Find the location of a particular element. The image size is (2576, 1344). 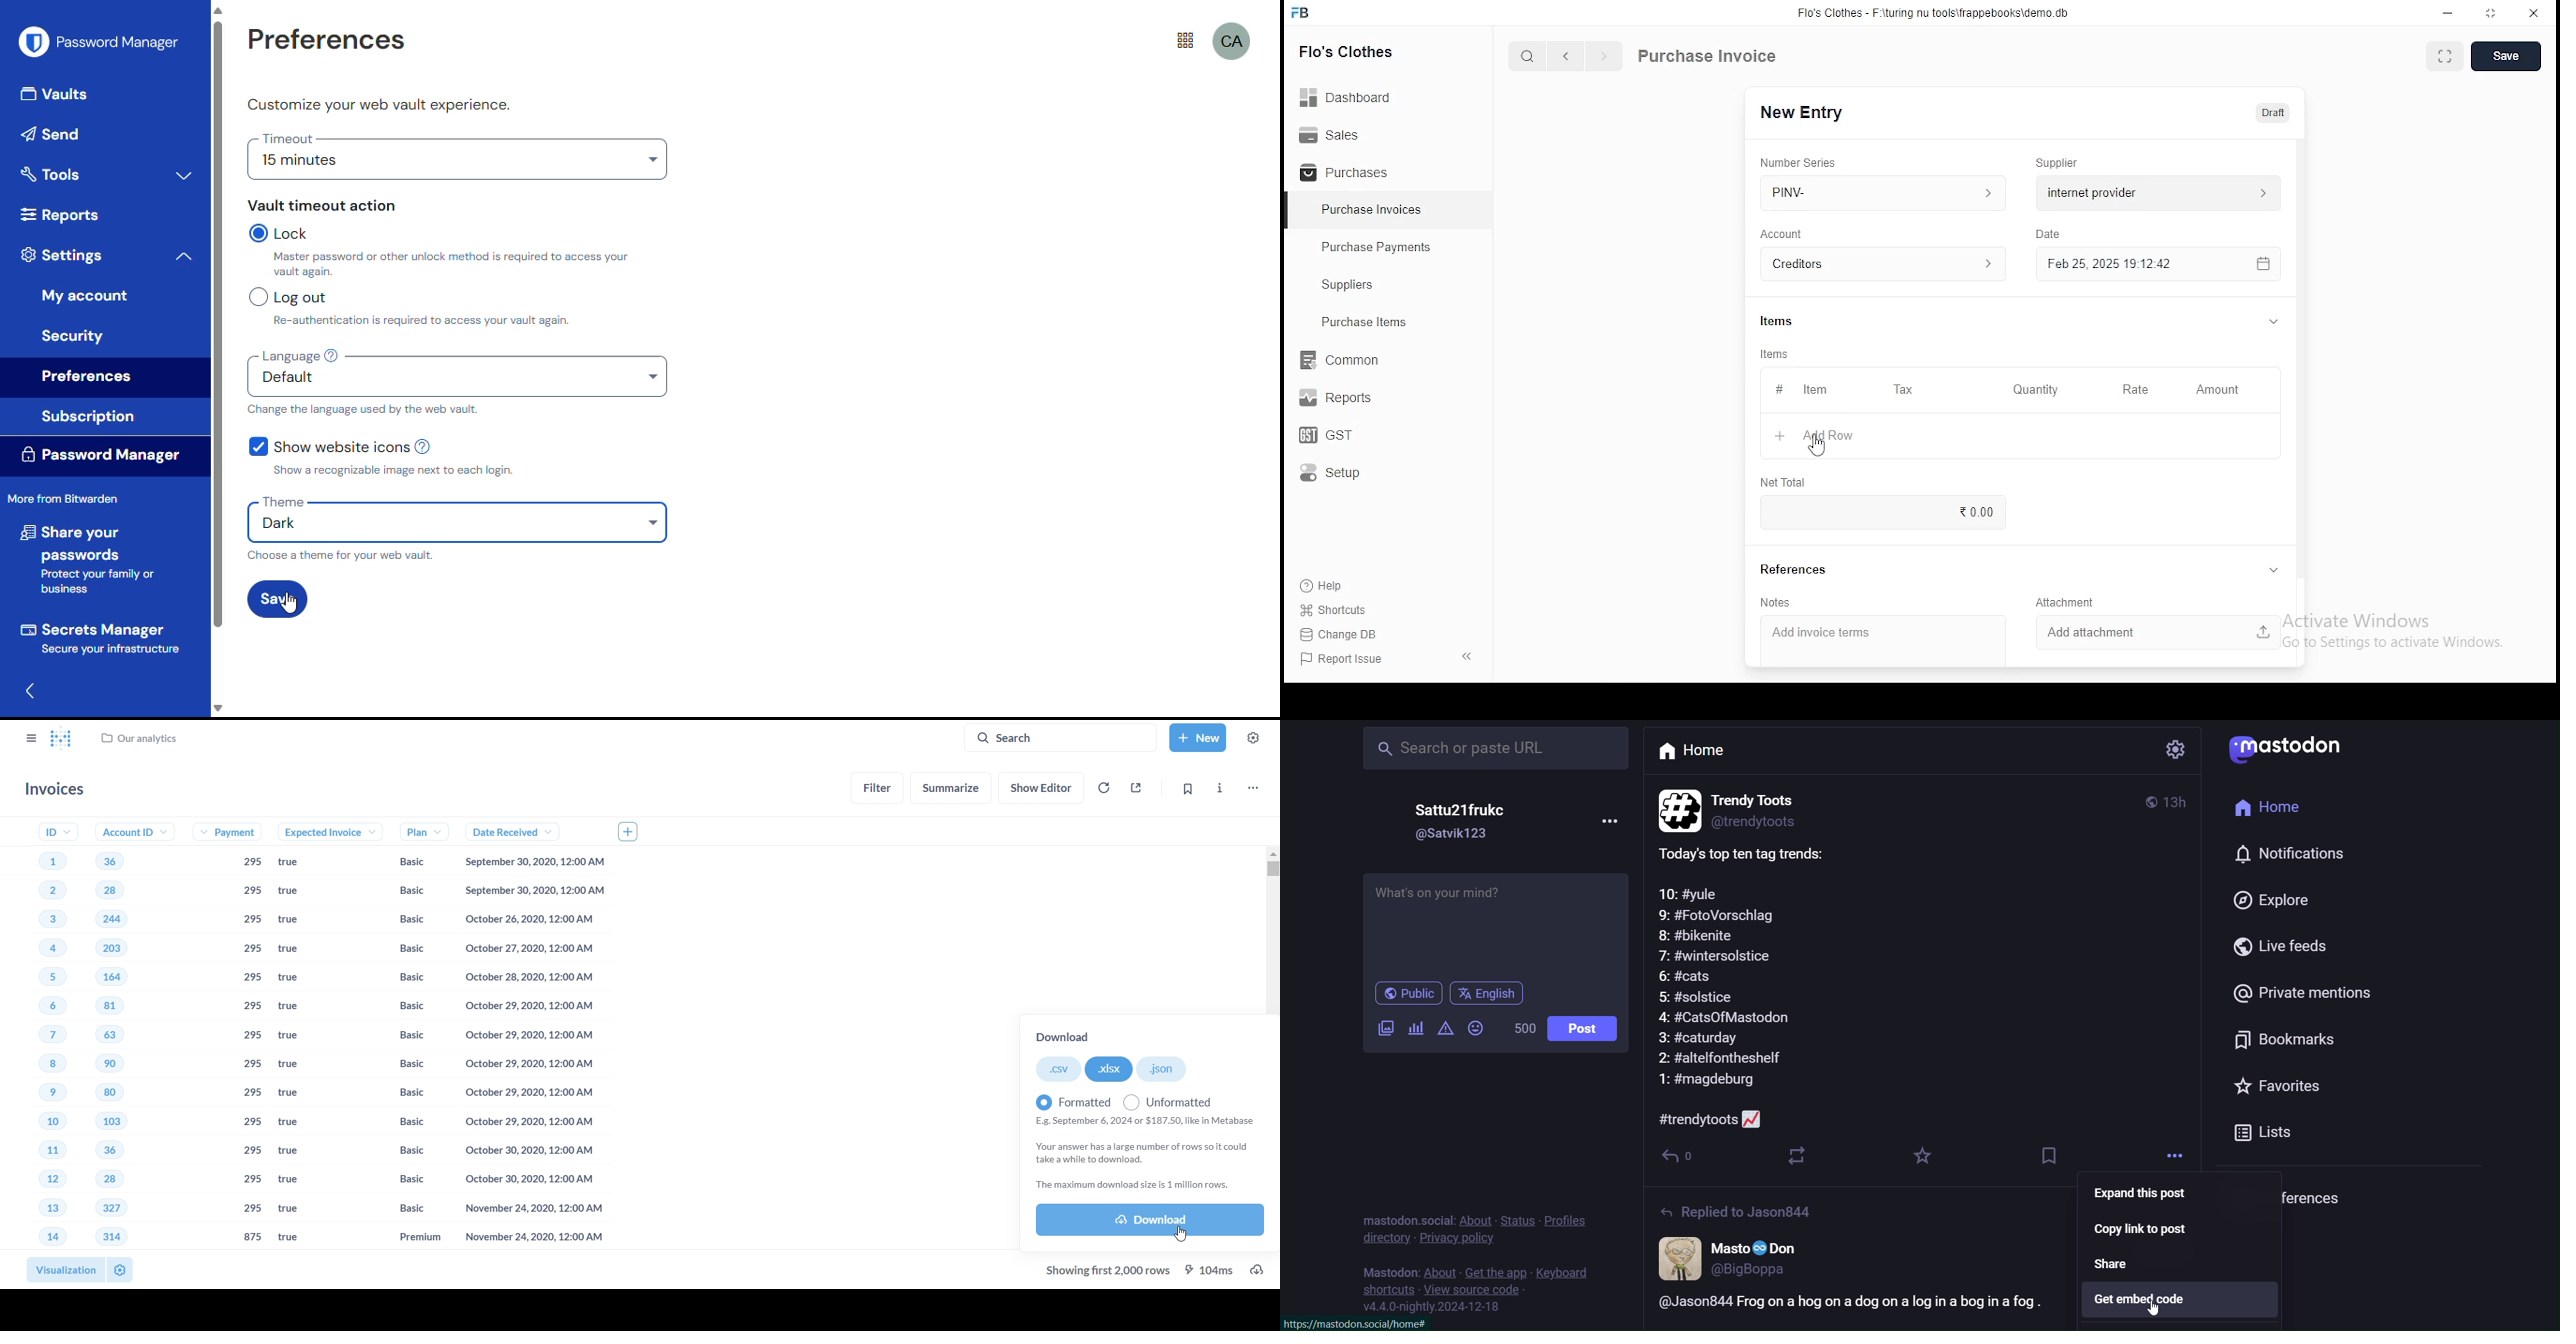

report issue is located at coordinates (1344, 660).